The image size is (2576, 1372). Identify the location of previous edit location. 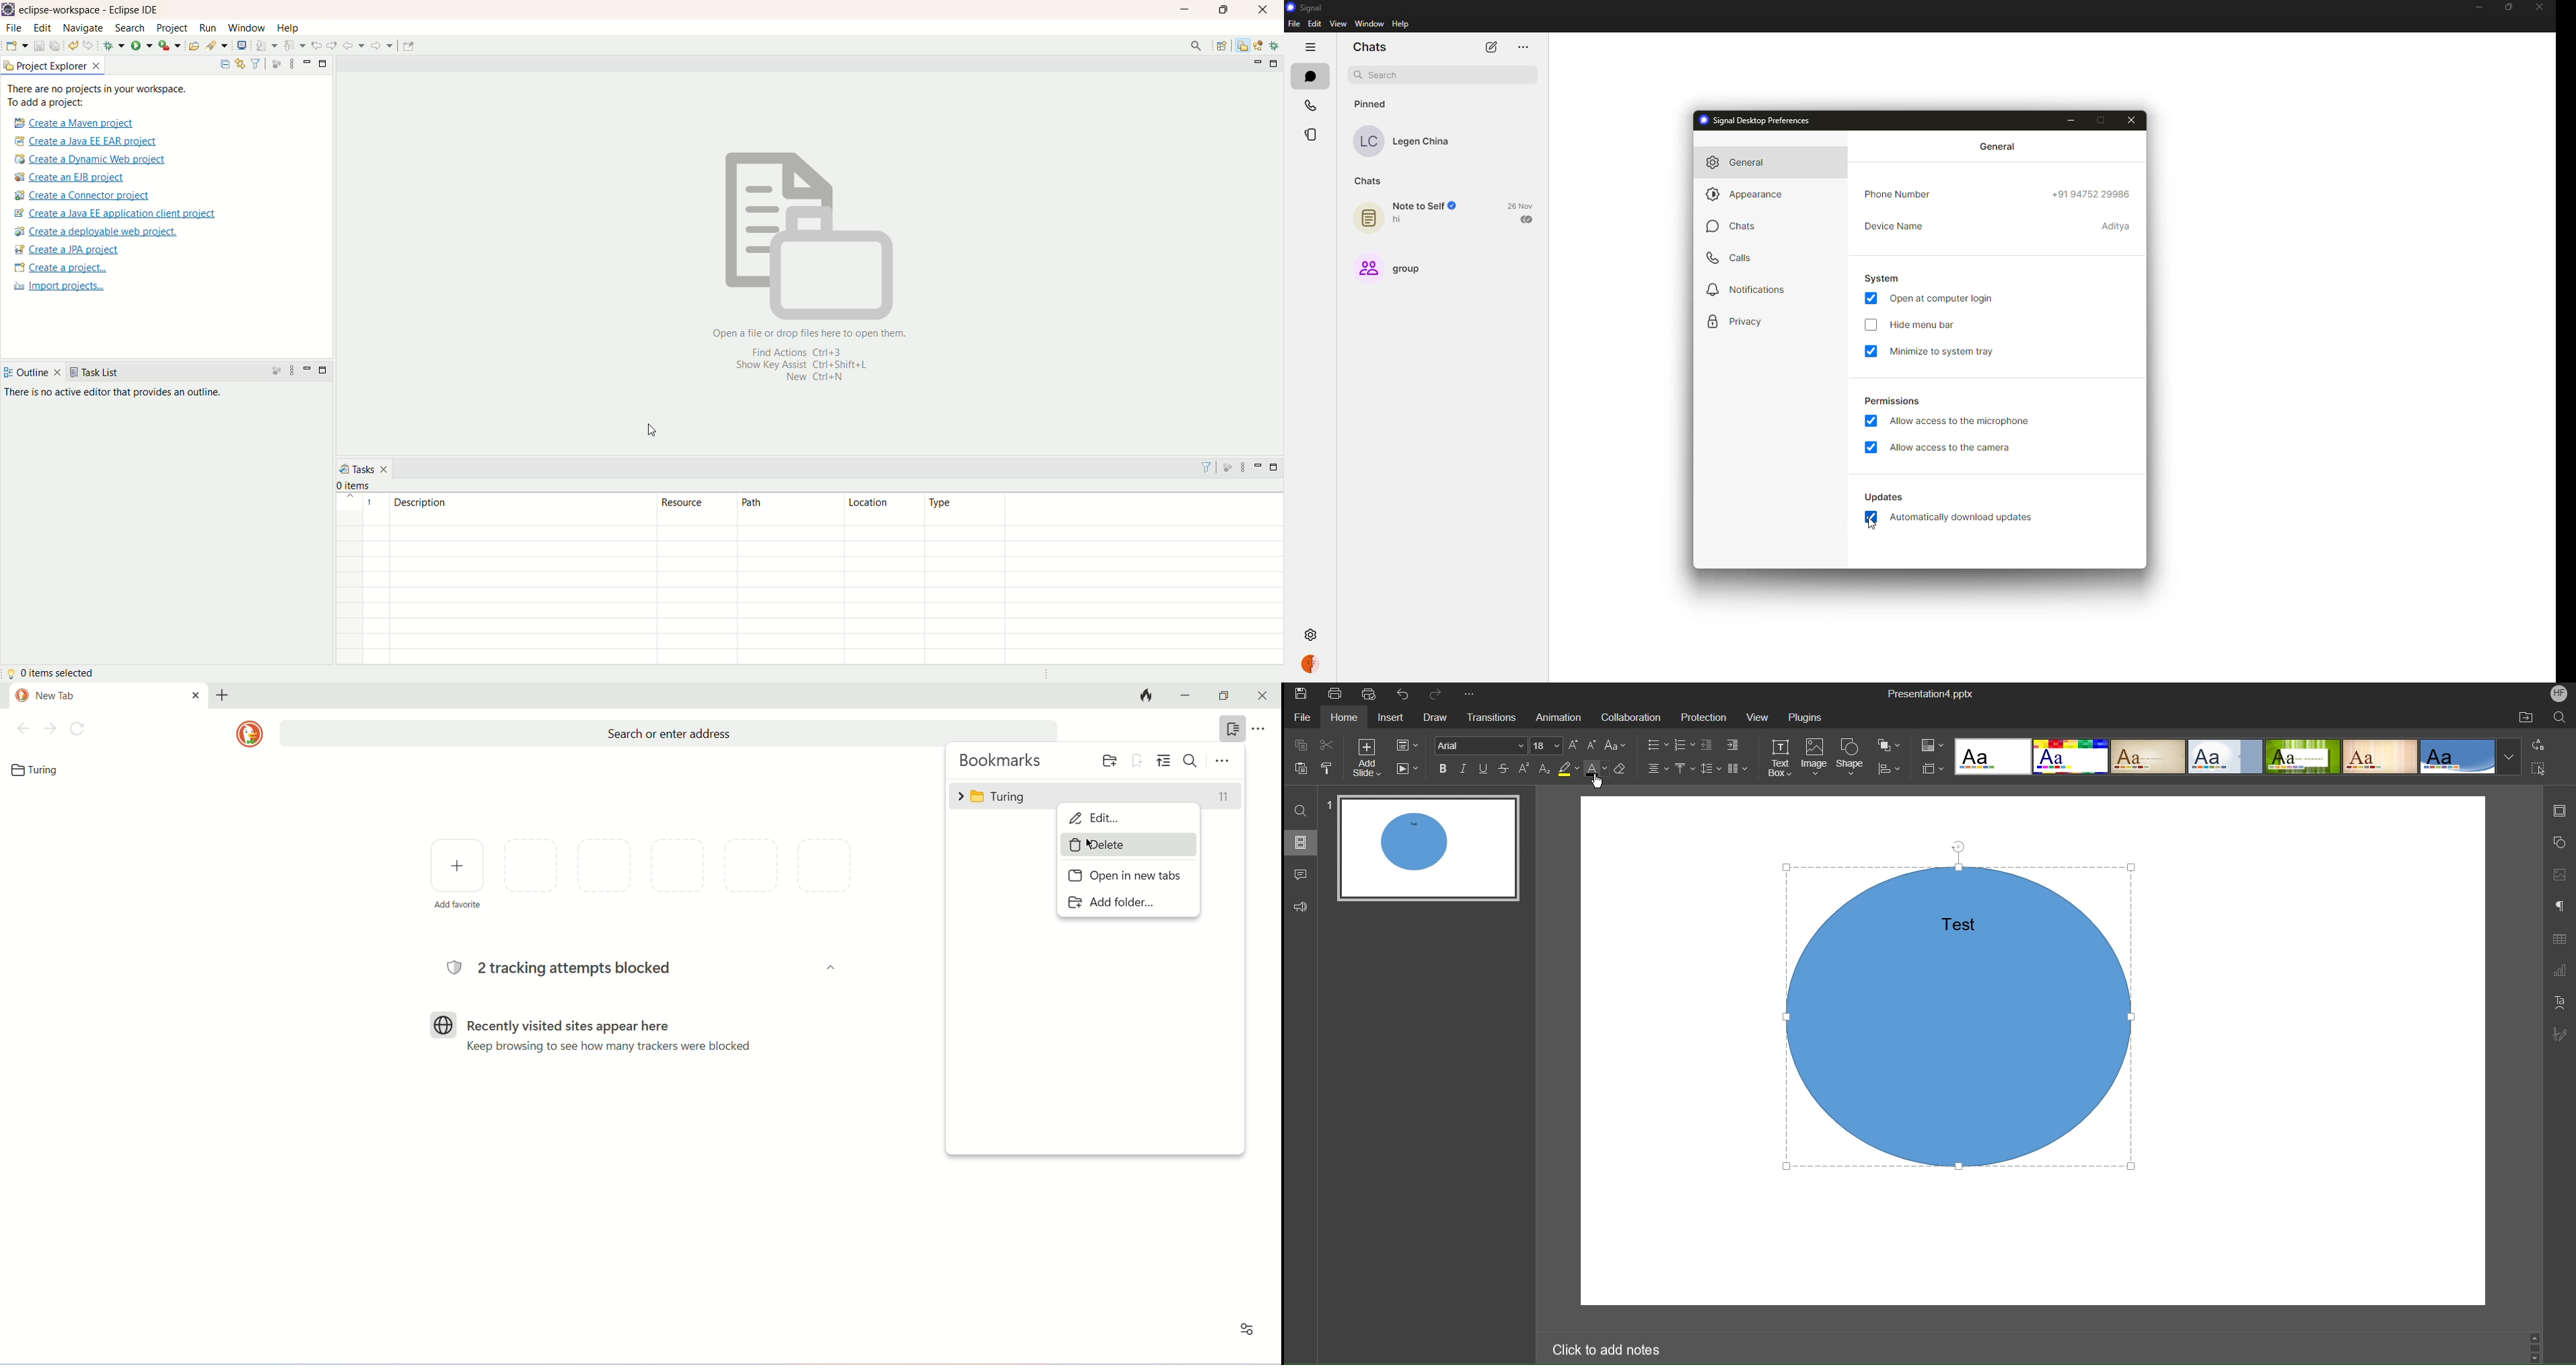
(316, 44).